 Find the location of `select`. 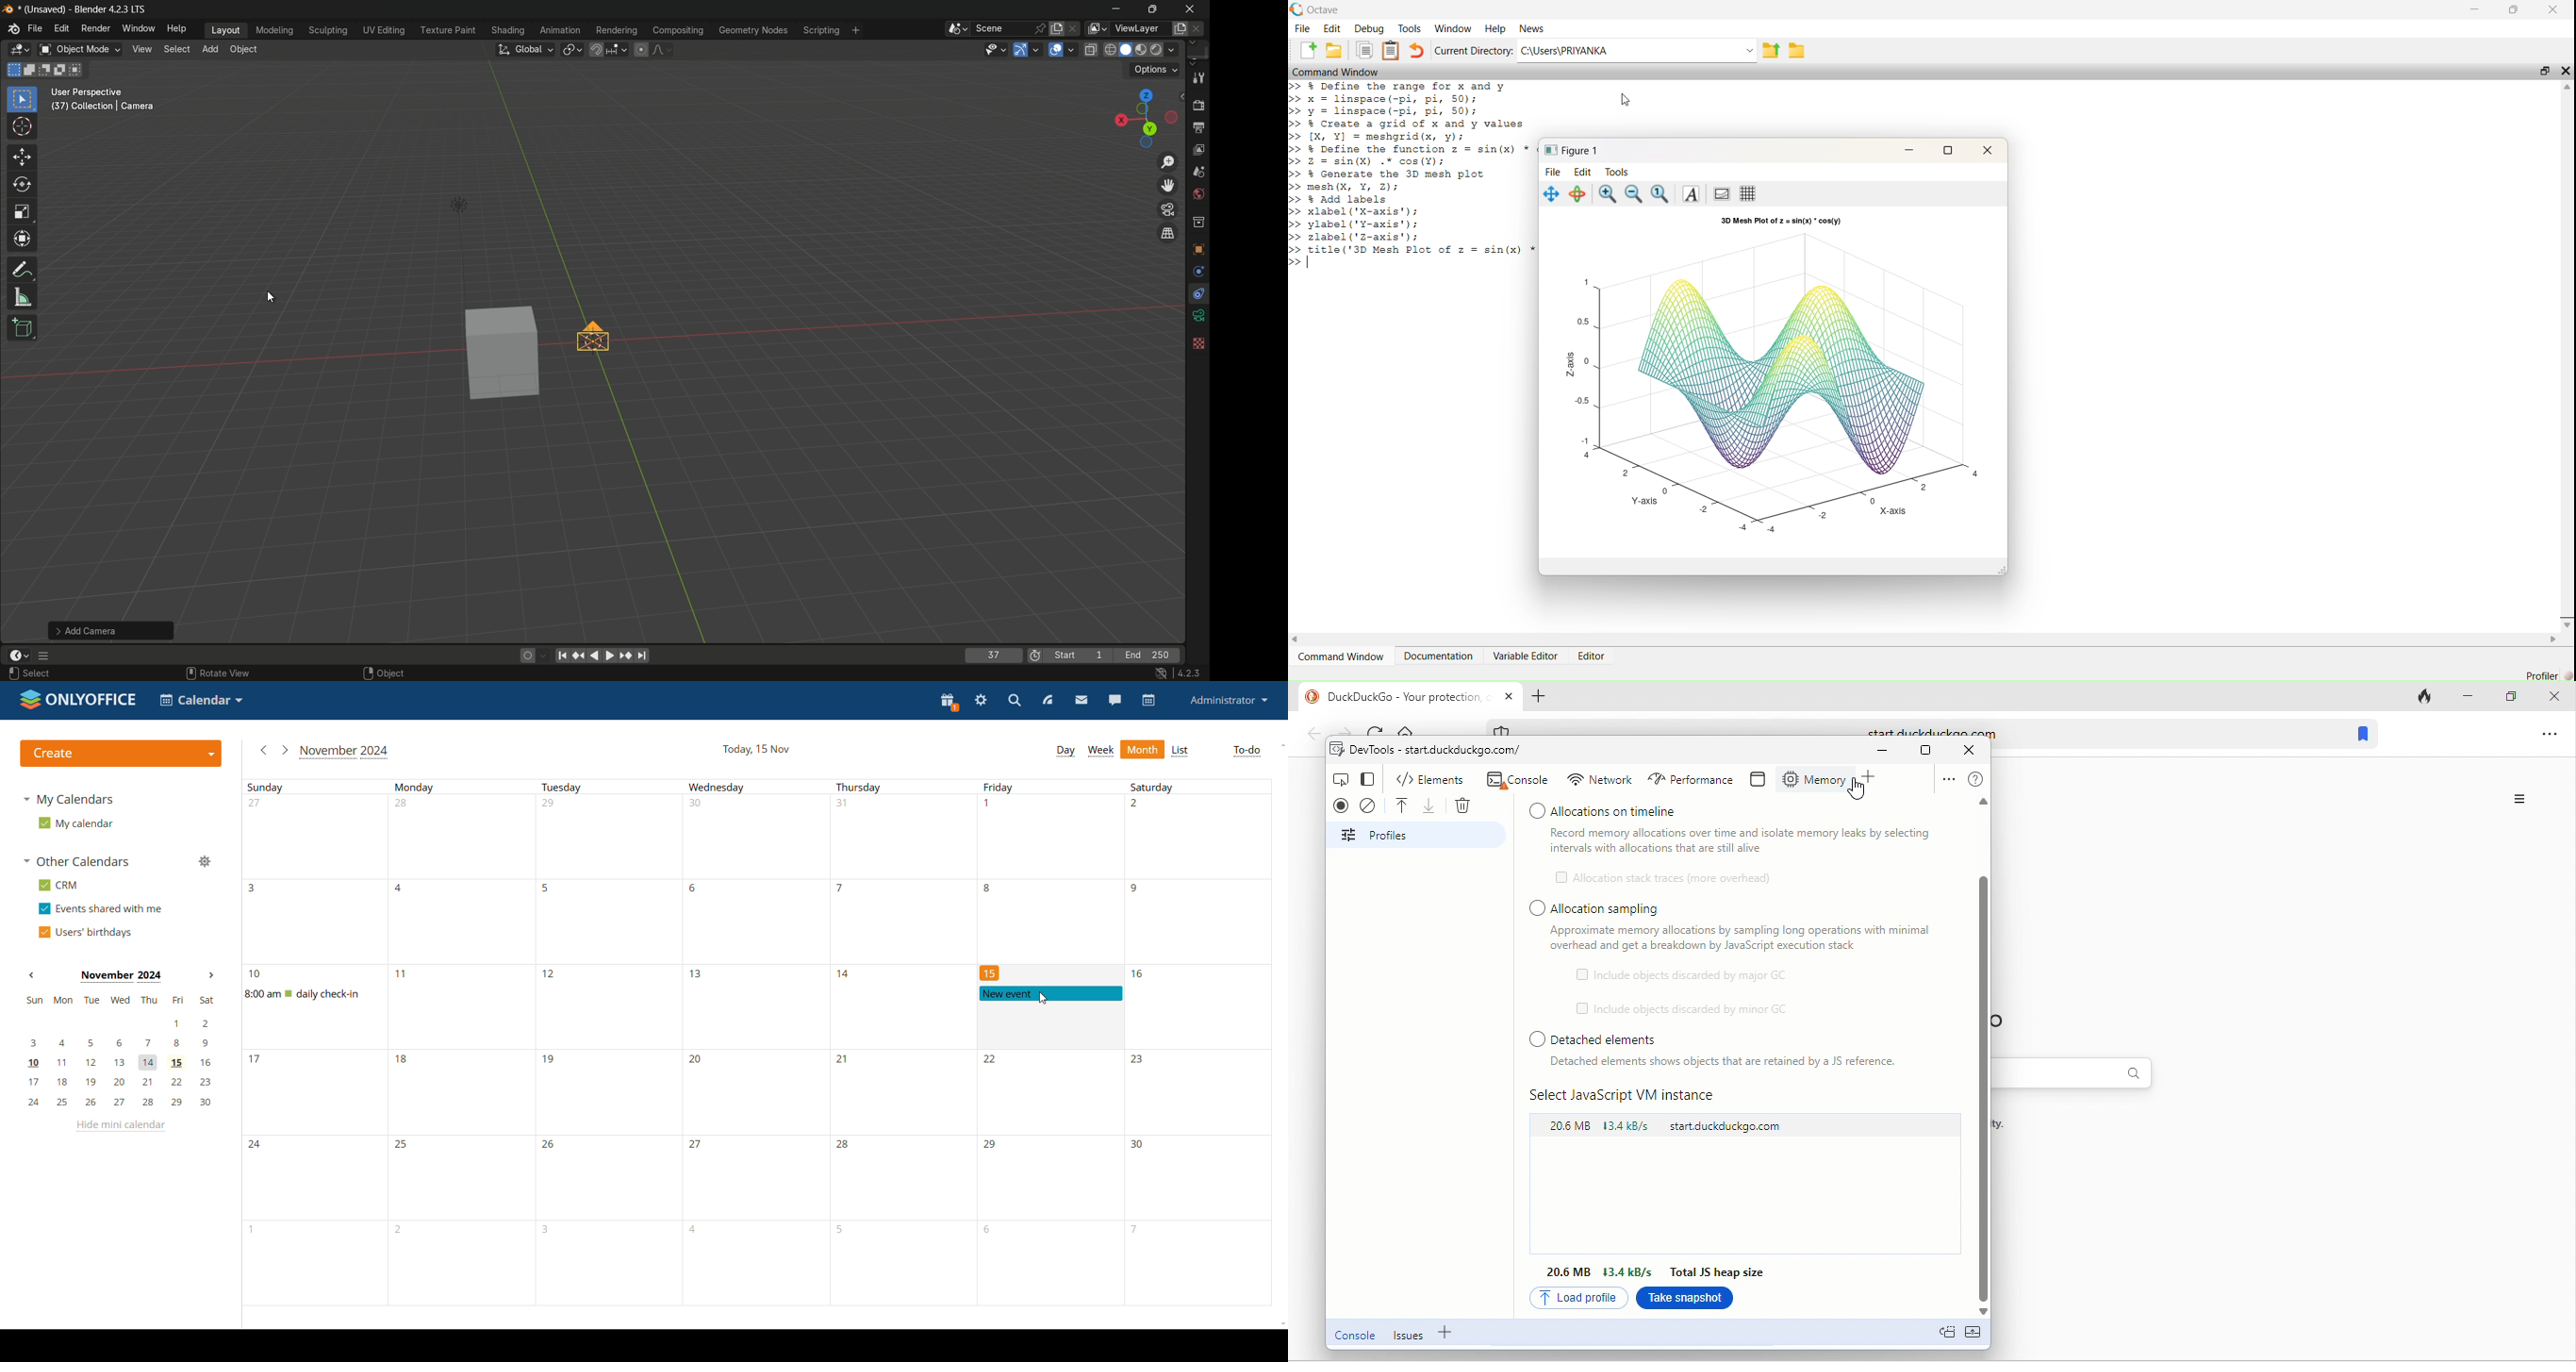

select is located at coordinates (38, 676).